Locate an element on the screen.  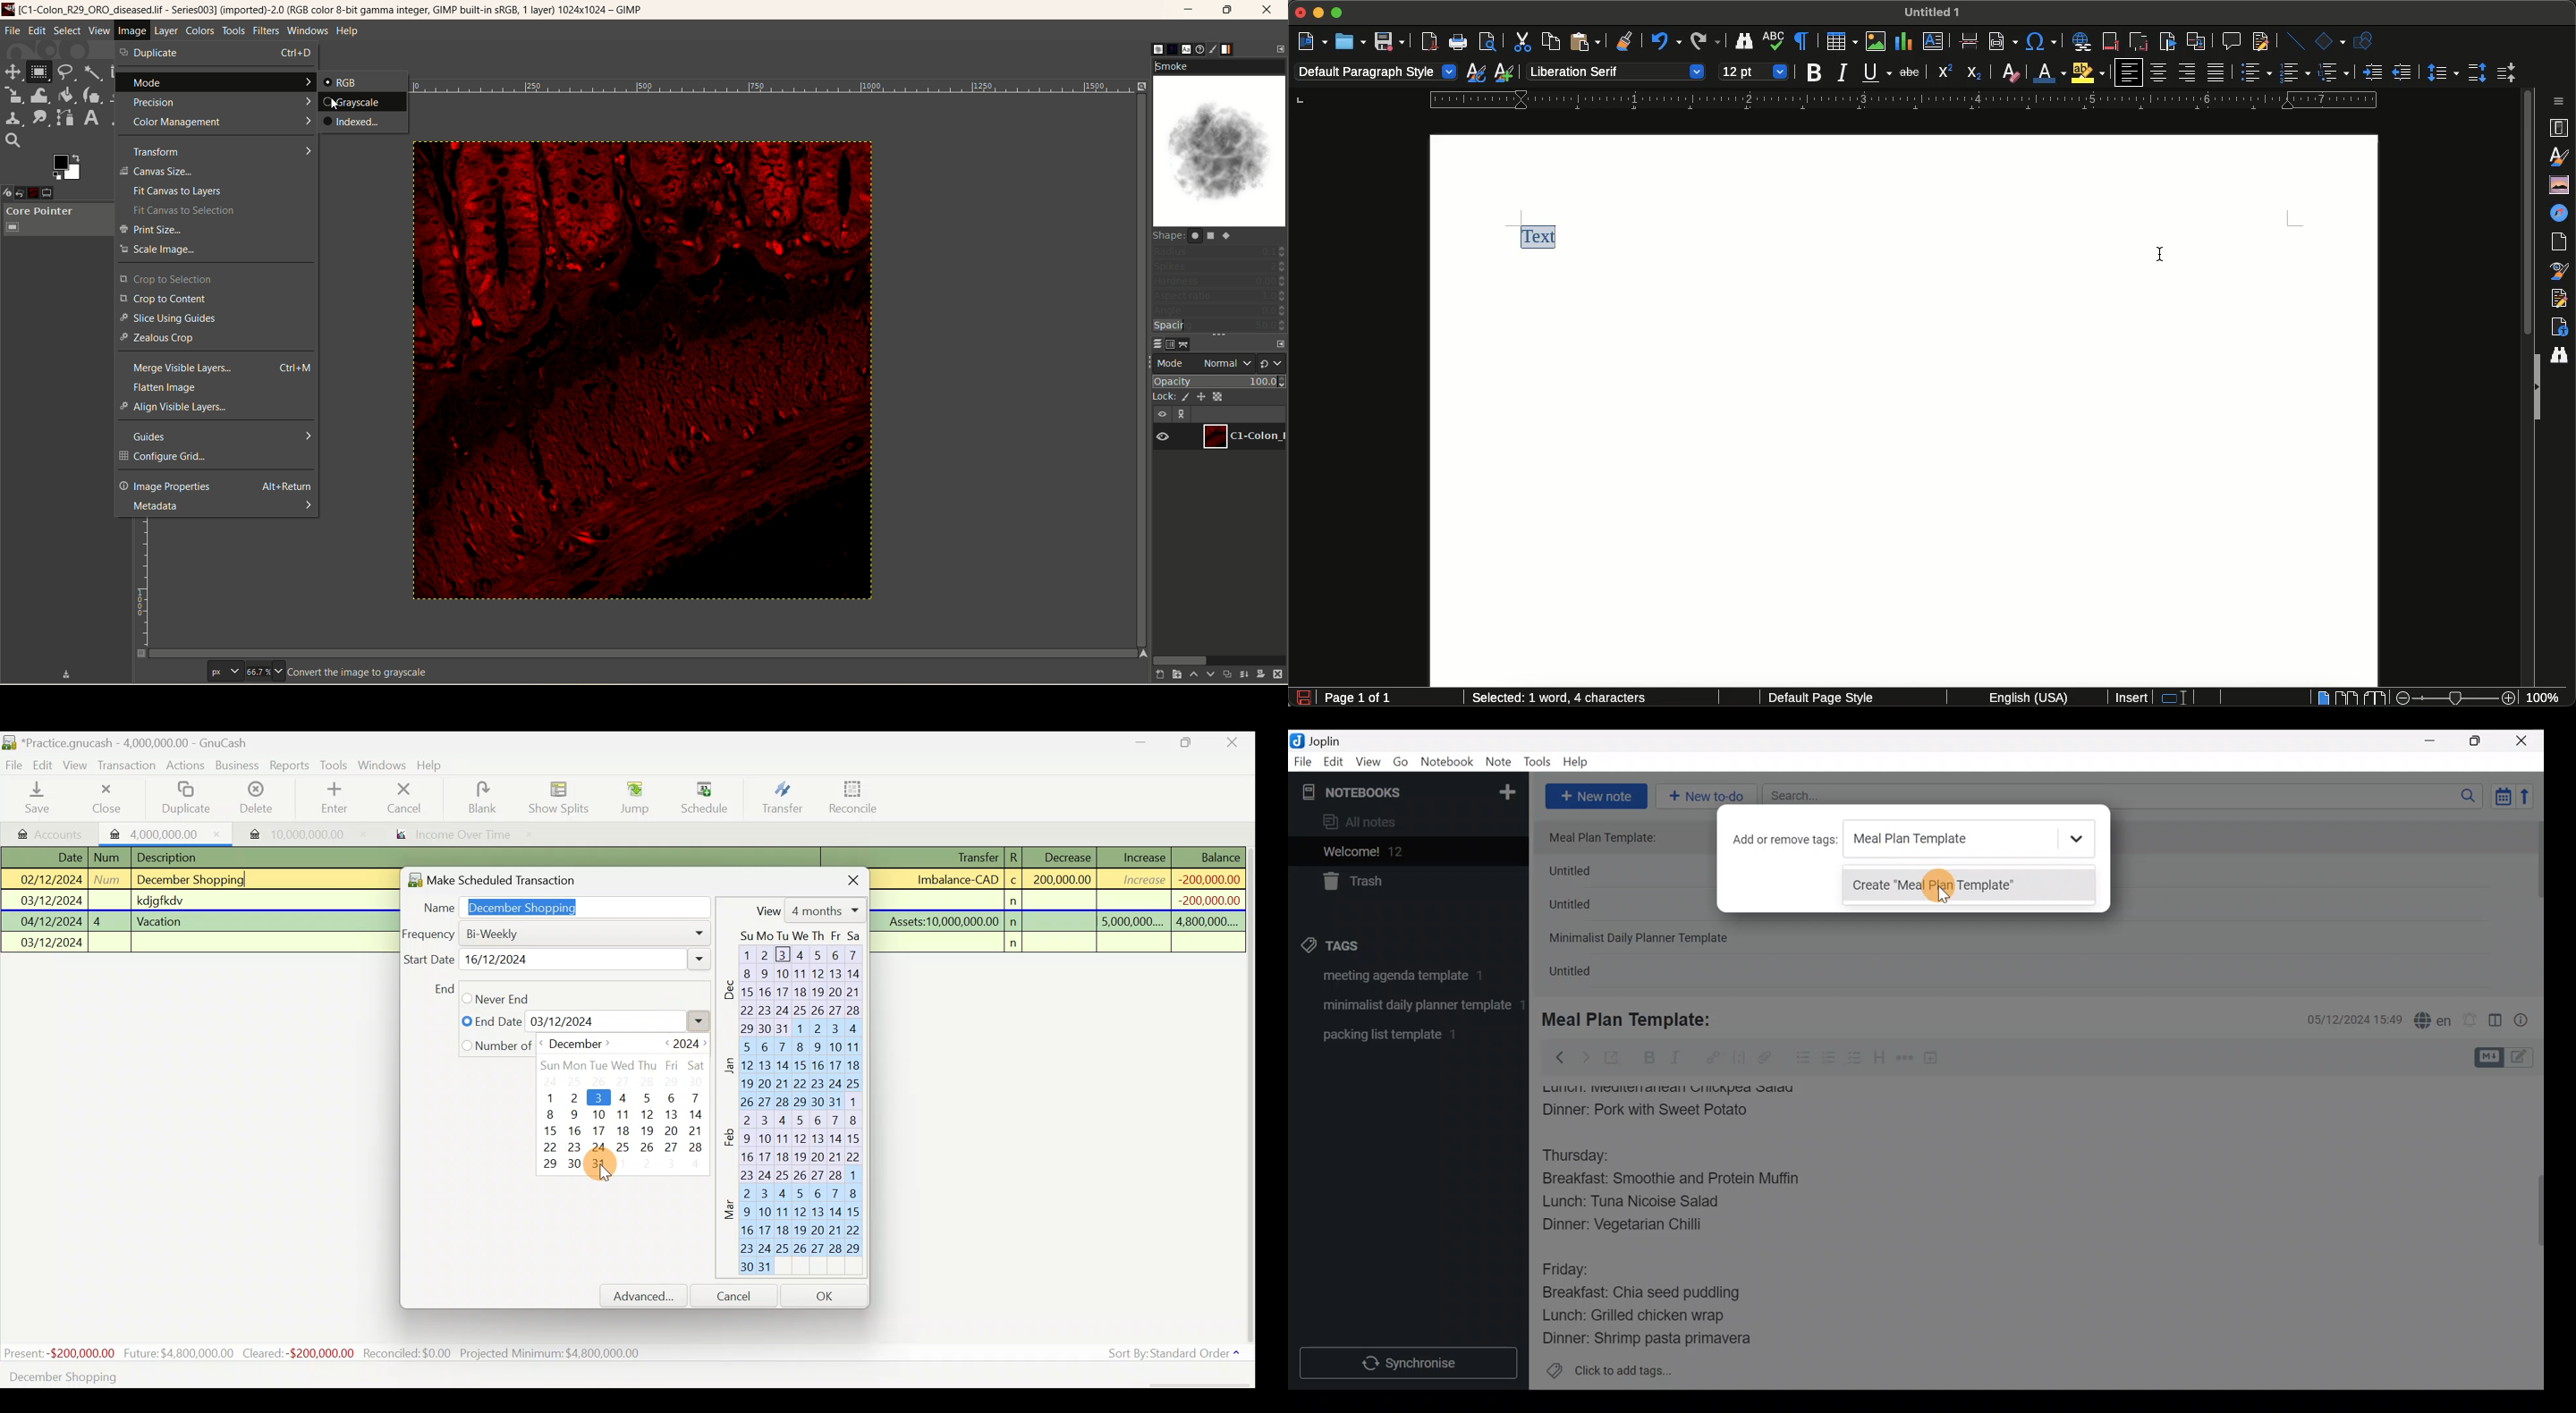
Save is located at coordinates (1300, 696).